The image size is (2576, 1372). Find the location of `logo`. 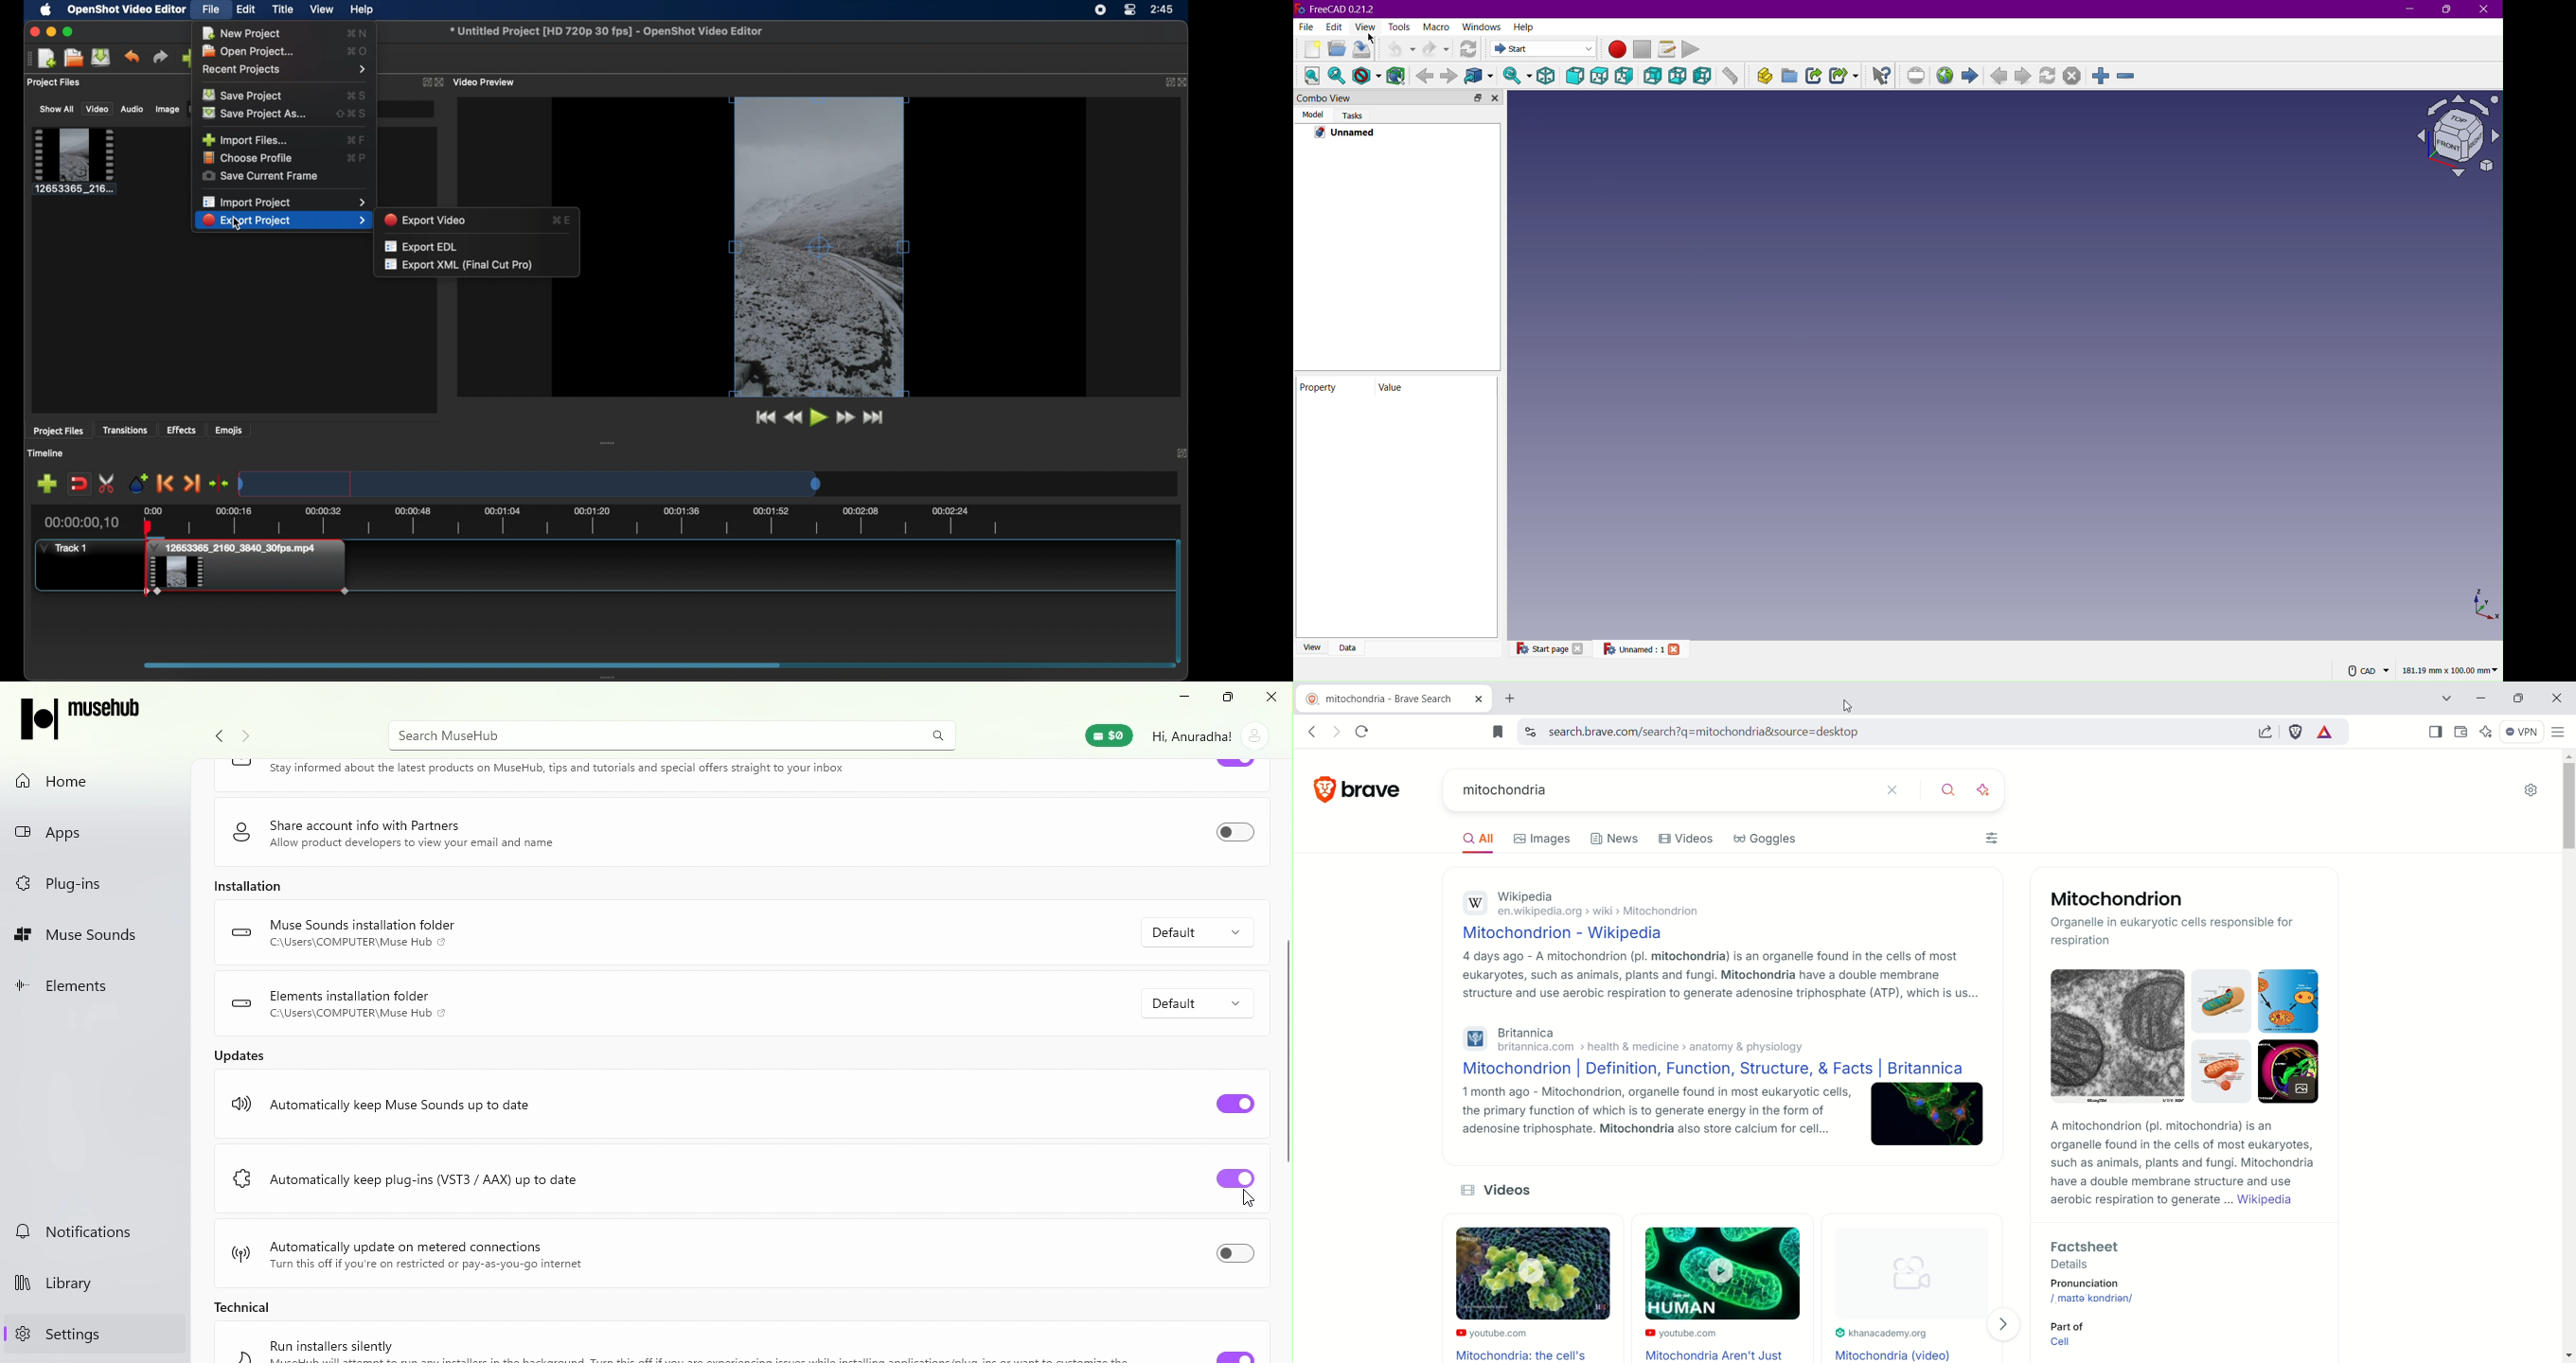

logo is located at coordinates (240, 765).